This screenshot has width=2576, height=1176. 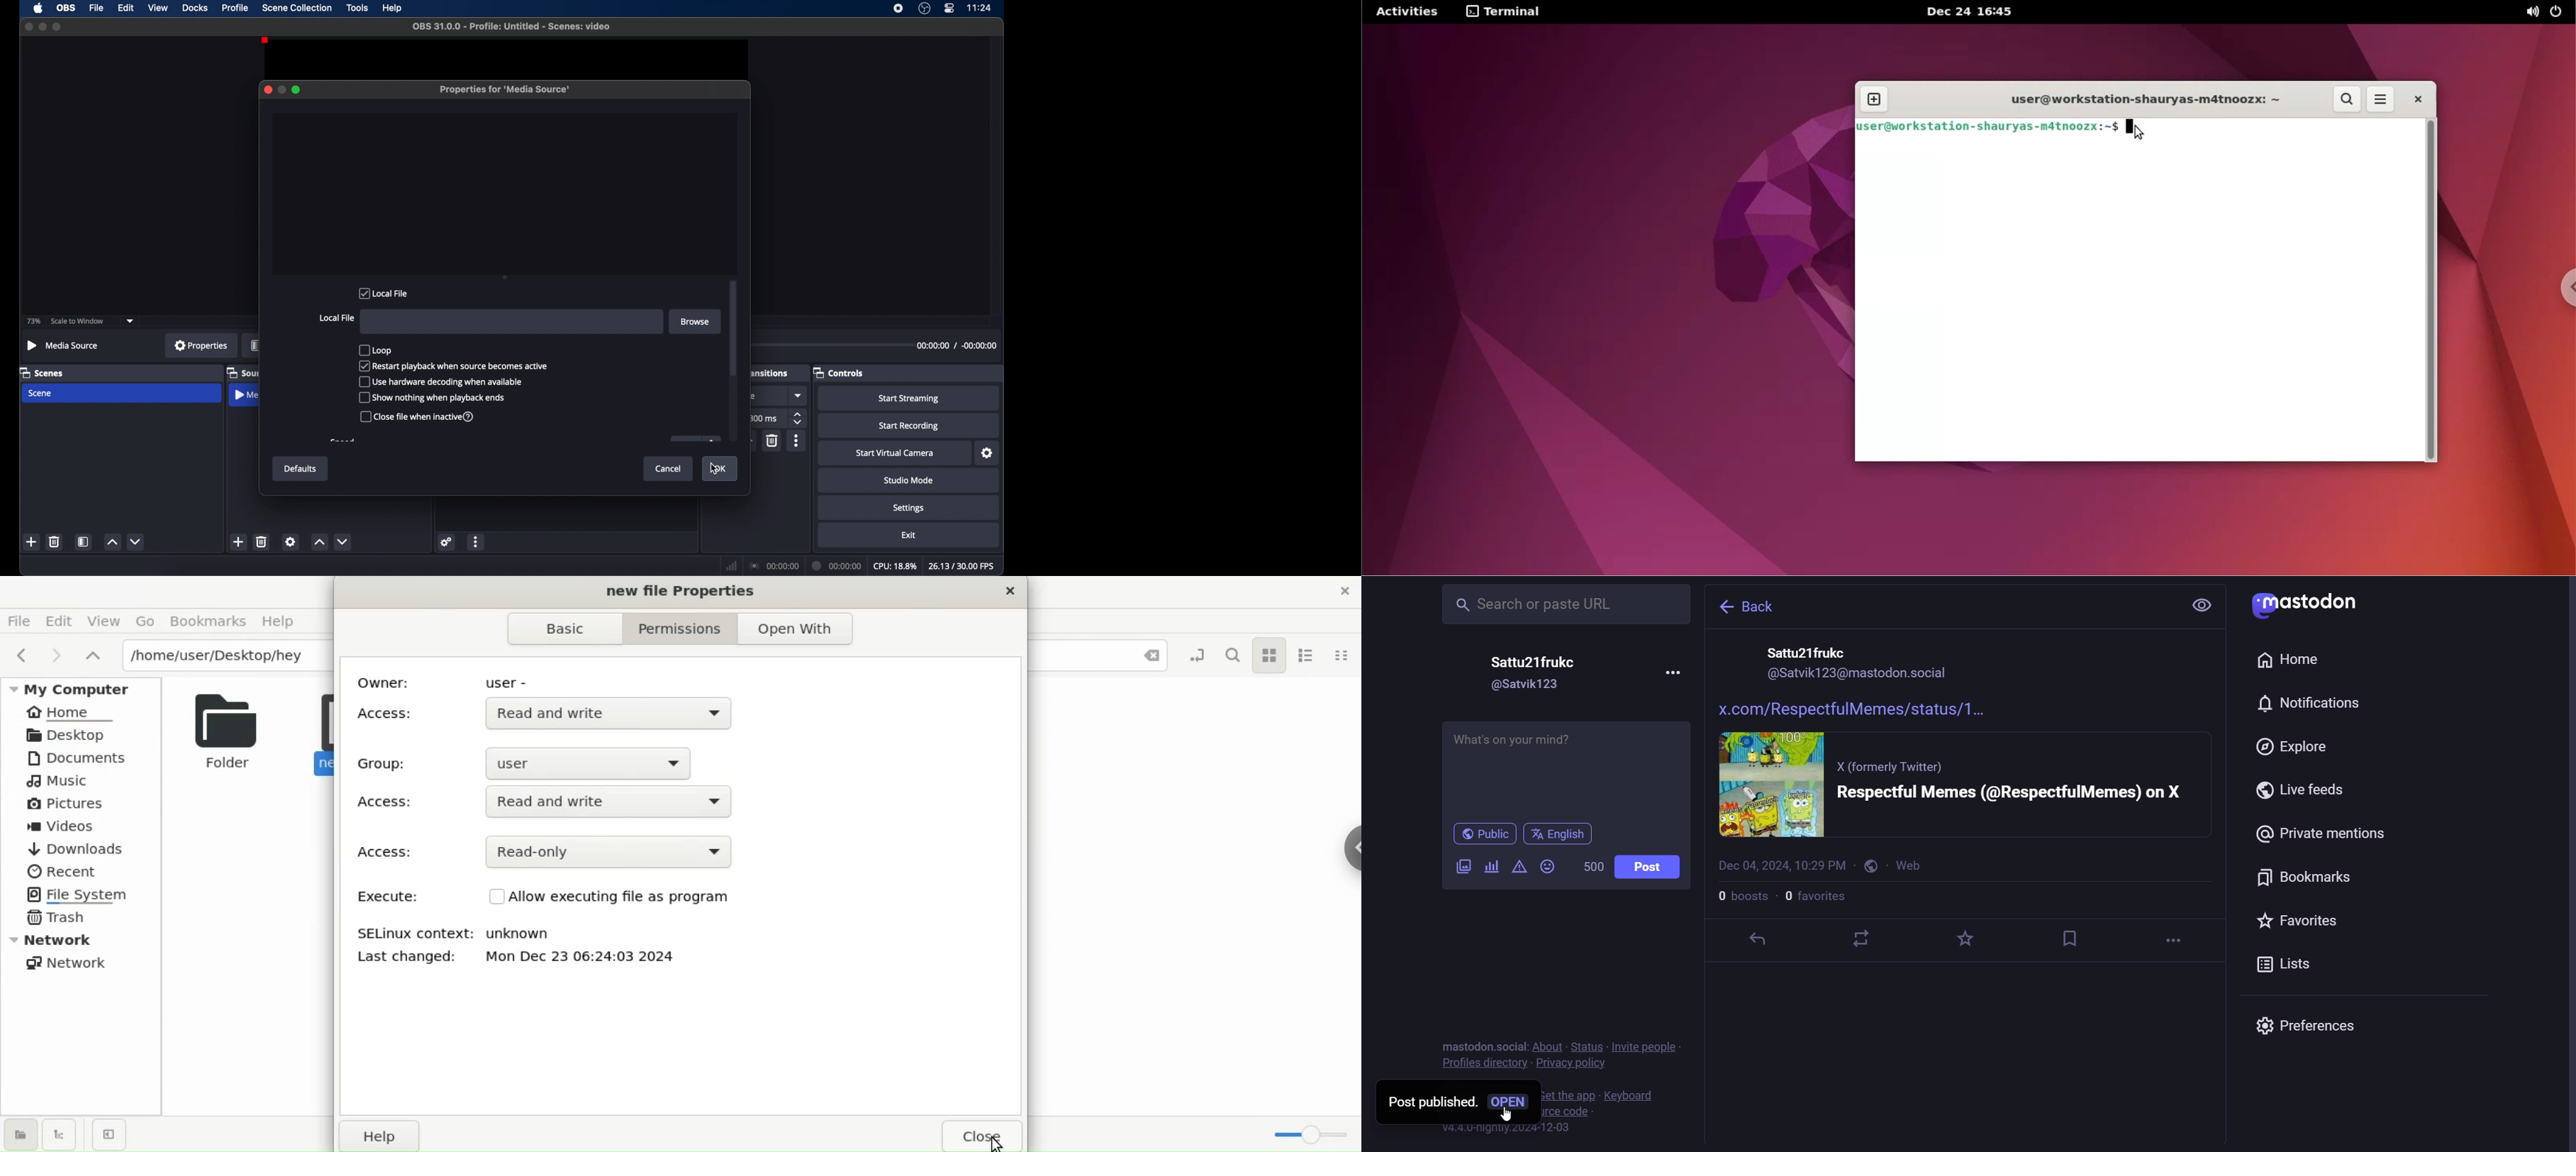 What do you see at coordinates (342, 541) in the screenshot?
I see `decrement` at bounding box center [342, 541].